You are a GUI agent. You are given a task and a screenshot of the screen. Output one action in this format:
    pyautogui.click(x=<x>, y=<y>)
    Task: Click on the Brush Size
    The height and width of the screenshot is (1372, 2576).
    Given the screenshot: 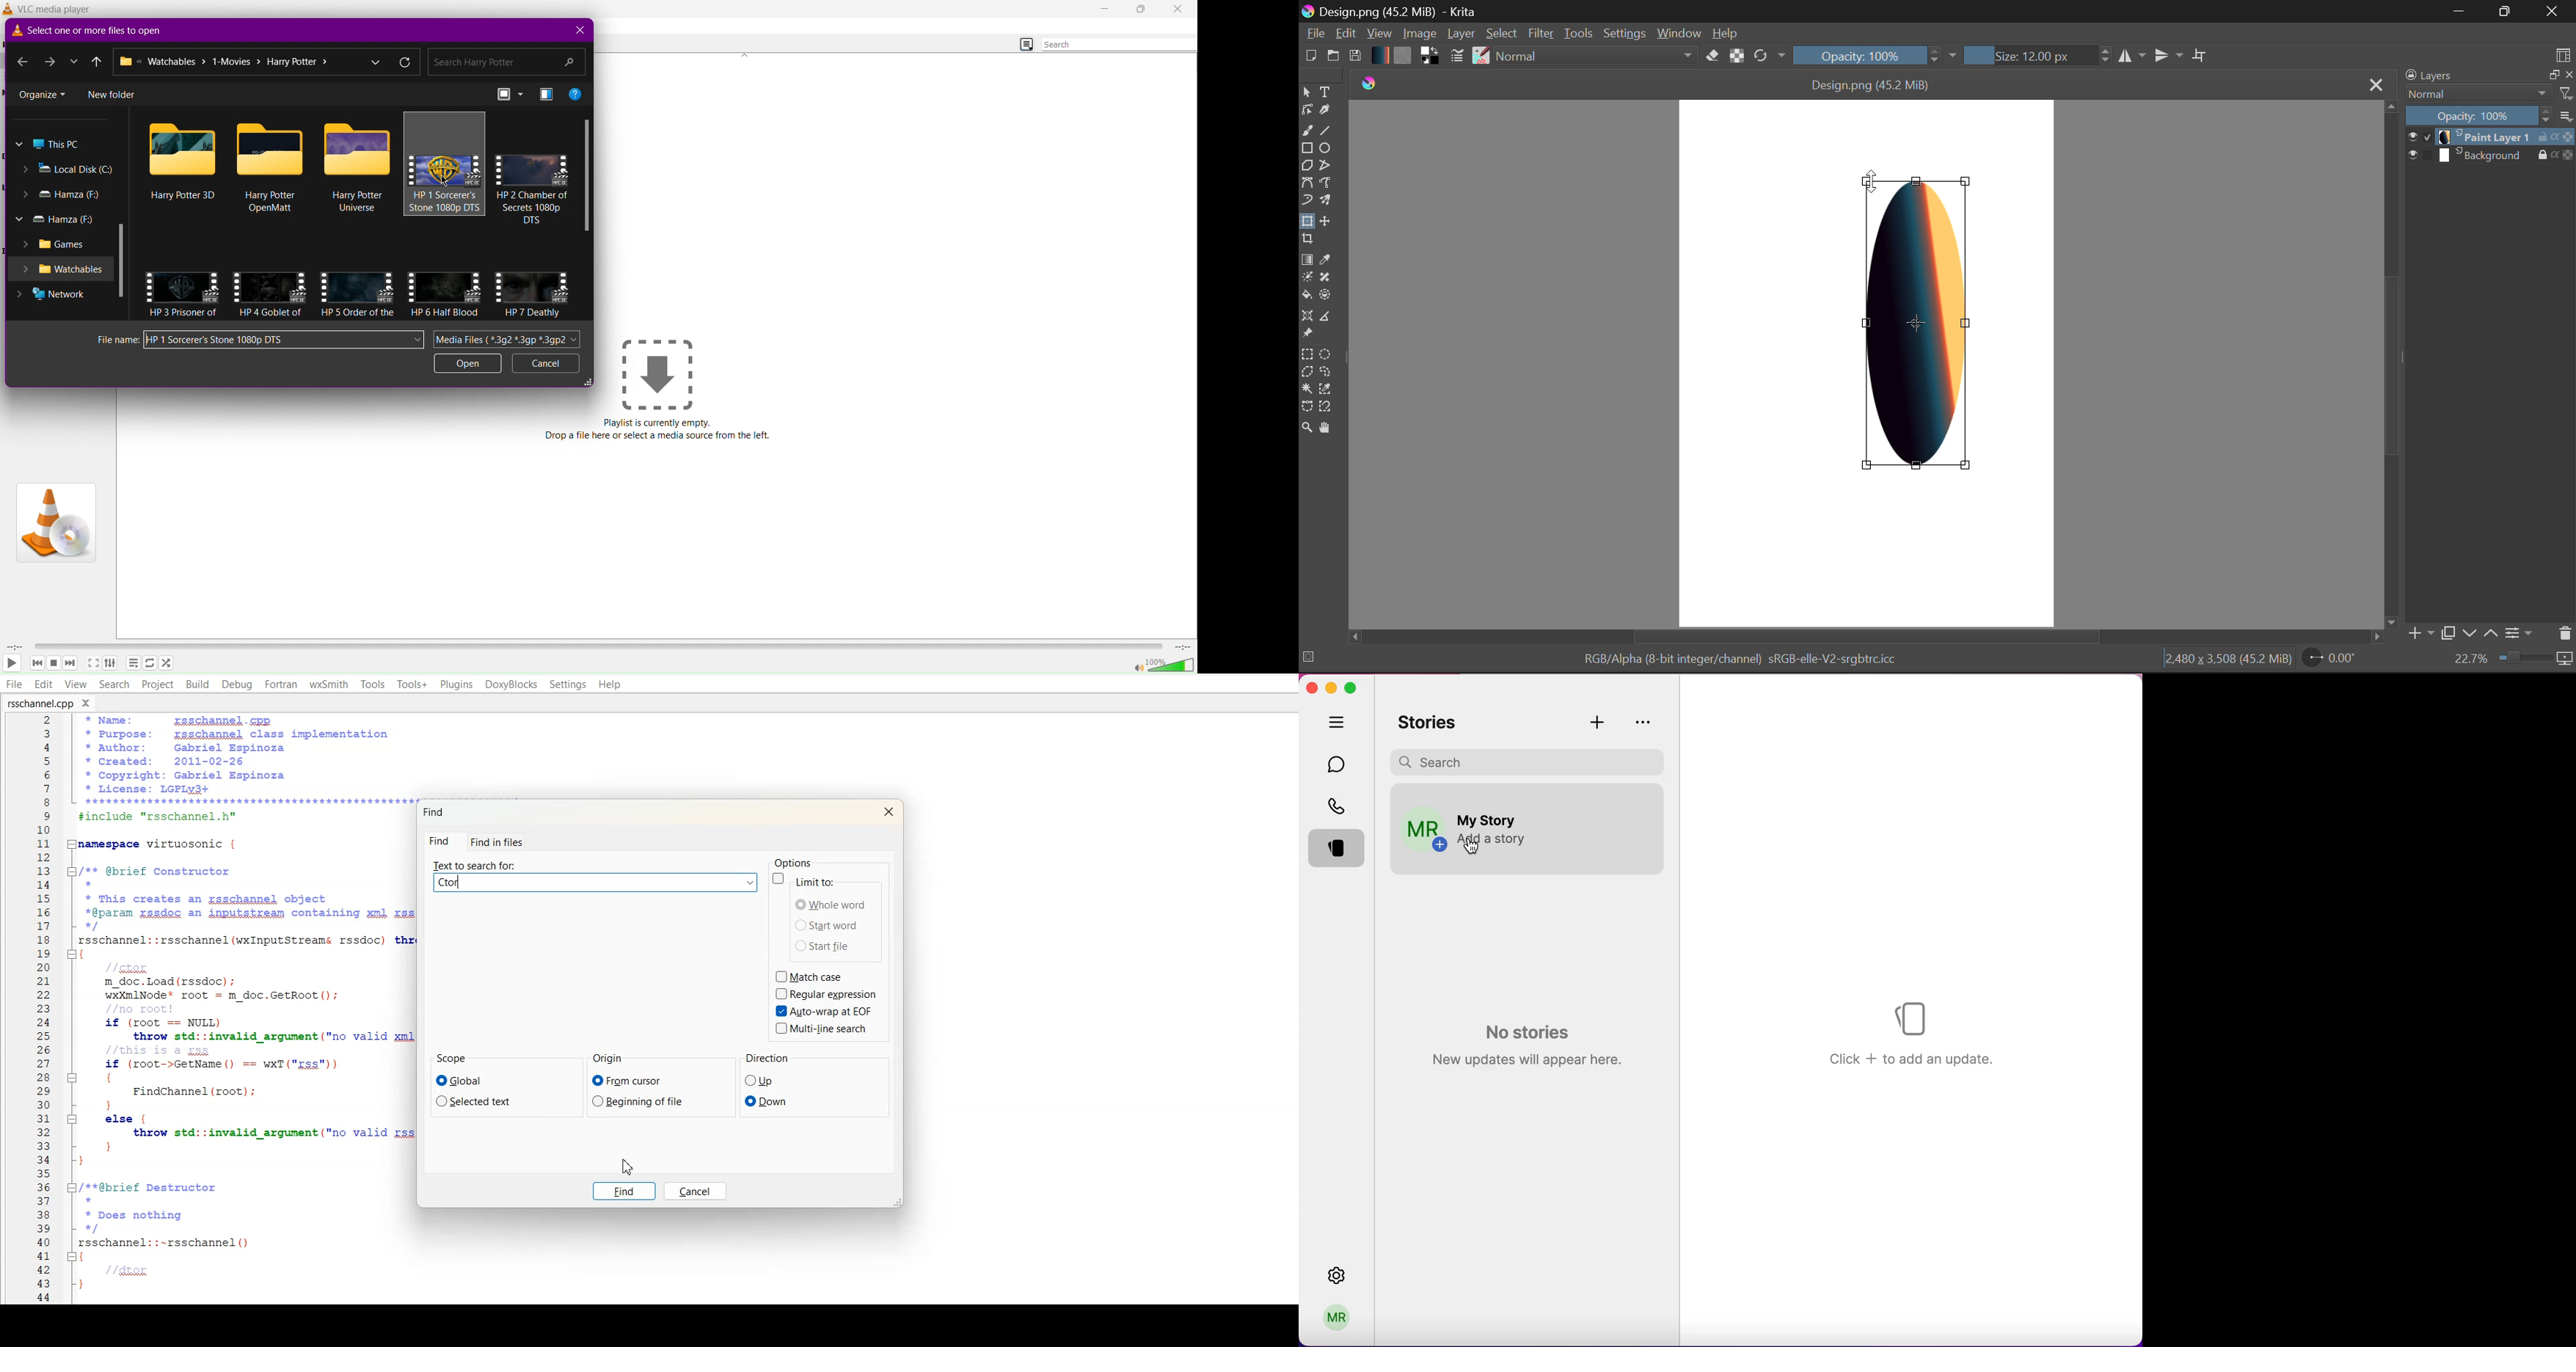 What is the action you would take?
    pyautogui.click(x=2035, y=55)
    